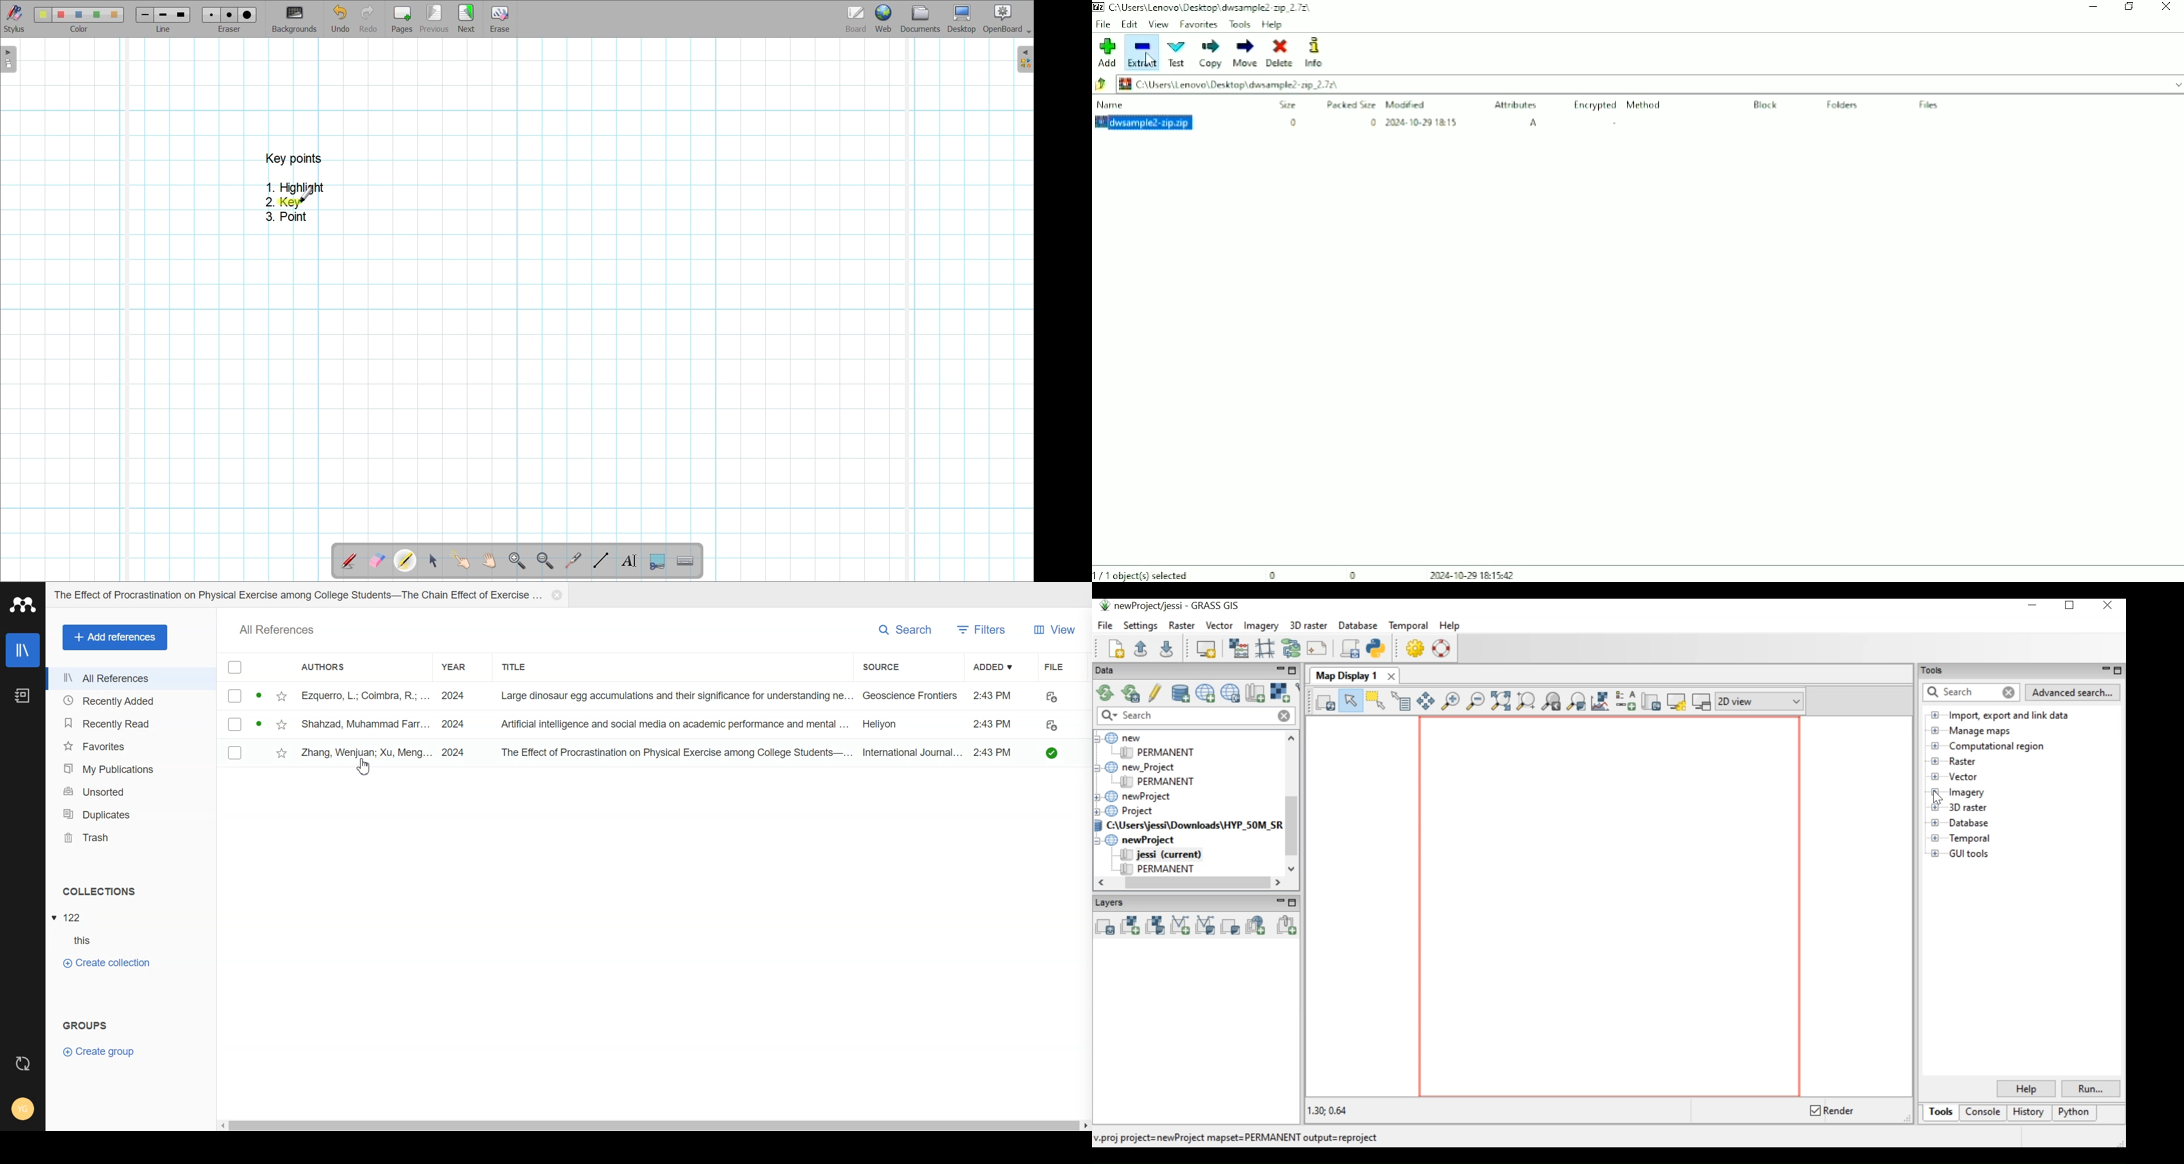 This screenshot has width=2184, height=1176. What do you see at coordinates (996, 750) in the screenshot?
I see `2:43 PM` at bounding box center [996, 750].